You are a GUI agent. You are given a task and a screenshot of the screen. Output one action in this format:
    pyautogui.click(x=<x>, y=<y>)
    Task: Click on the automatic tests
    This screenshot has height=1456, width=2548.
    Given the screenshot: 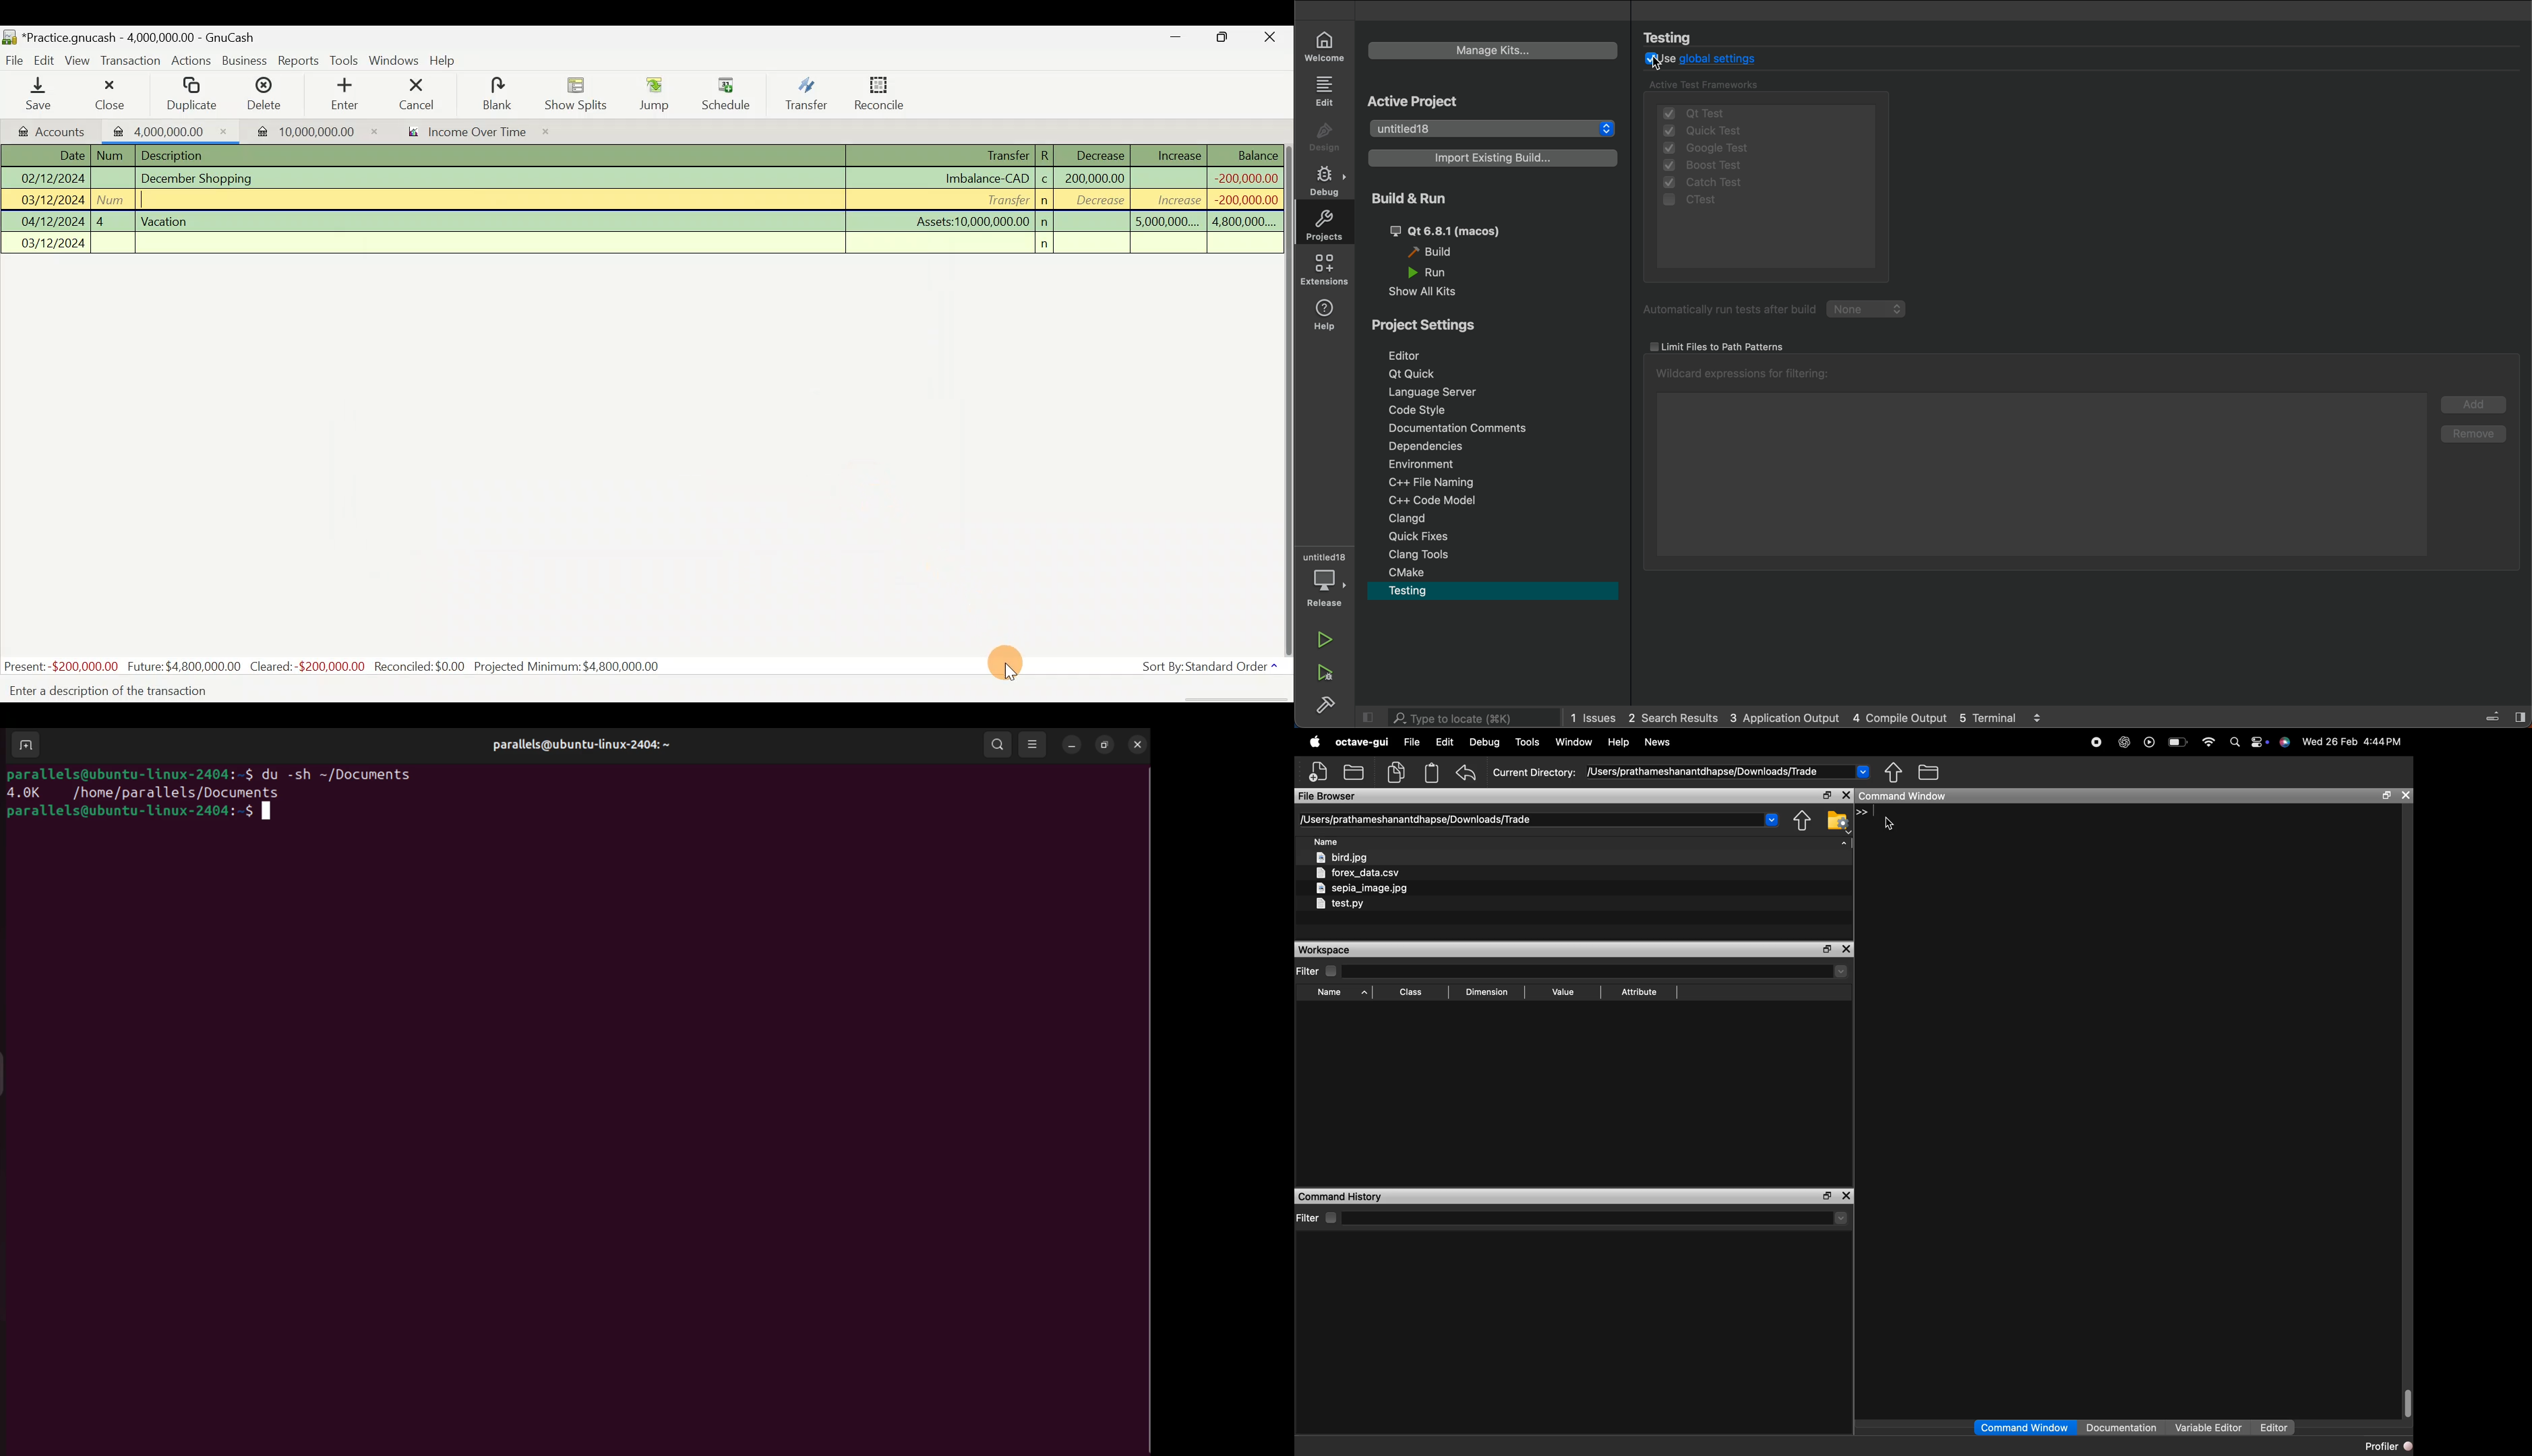 What is the action you would take?
    pyautogui.click(x=1778, y=311)
    